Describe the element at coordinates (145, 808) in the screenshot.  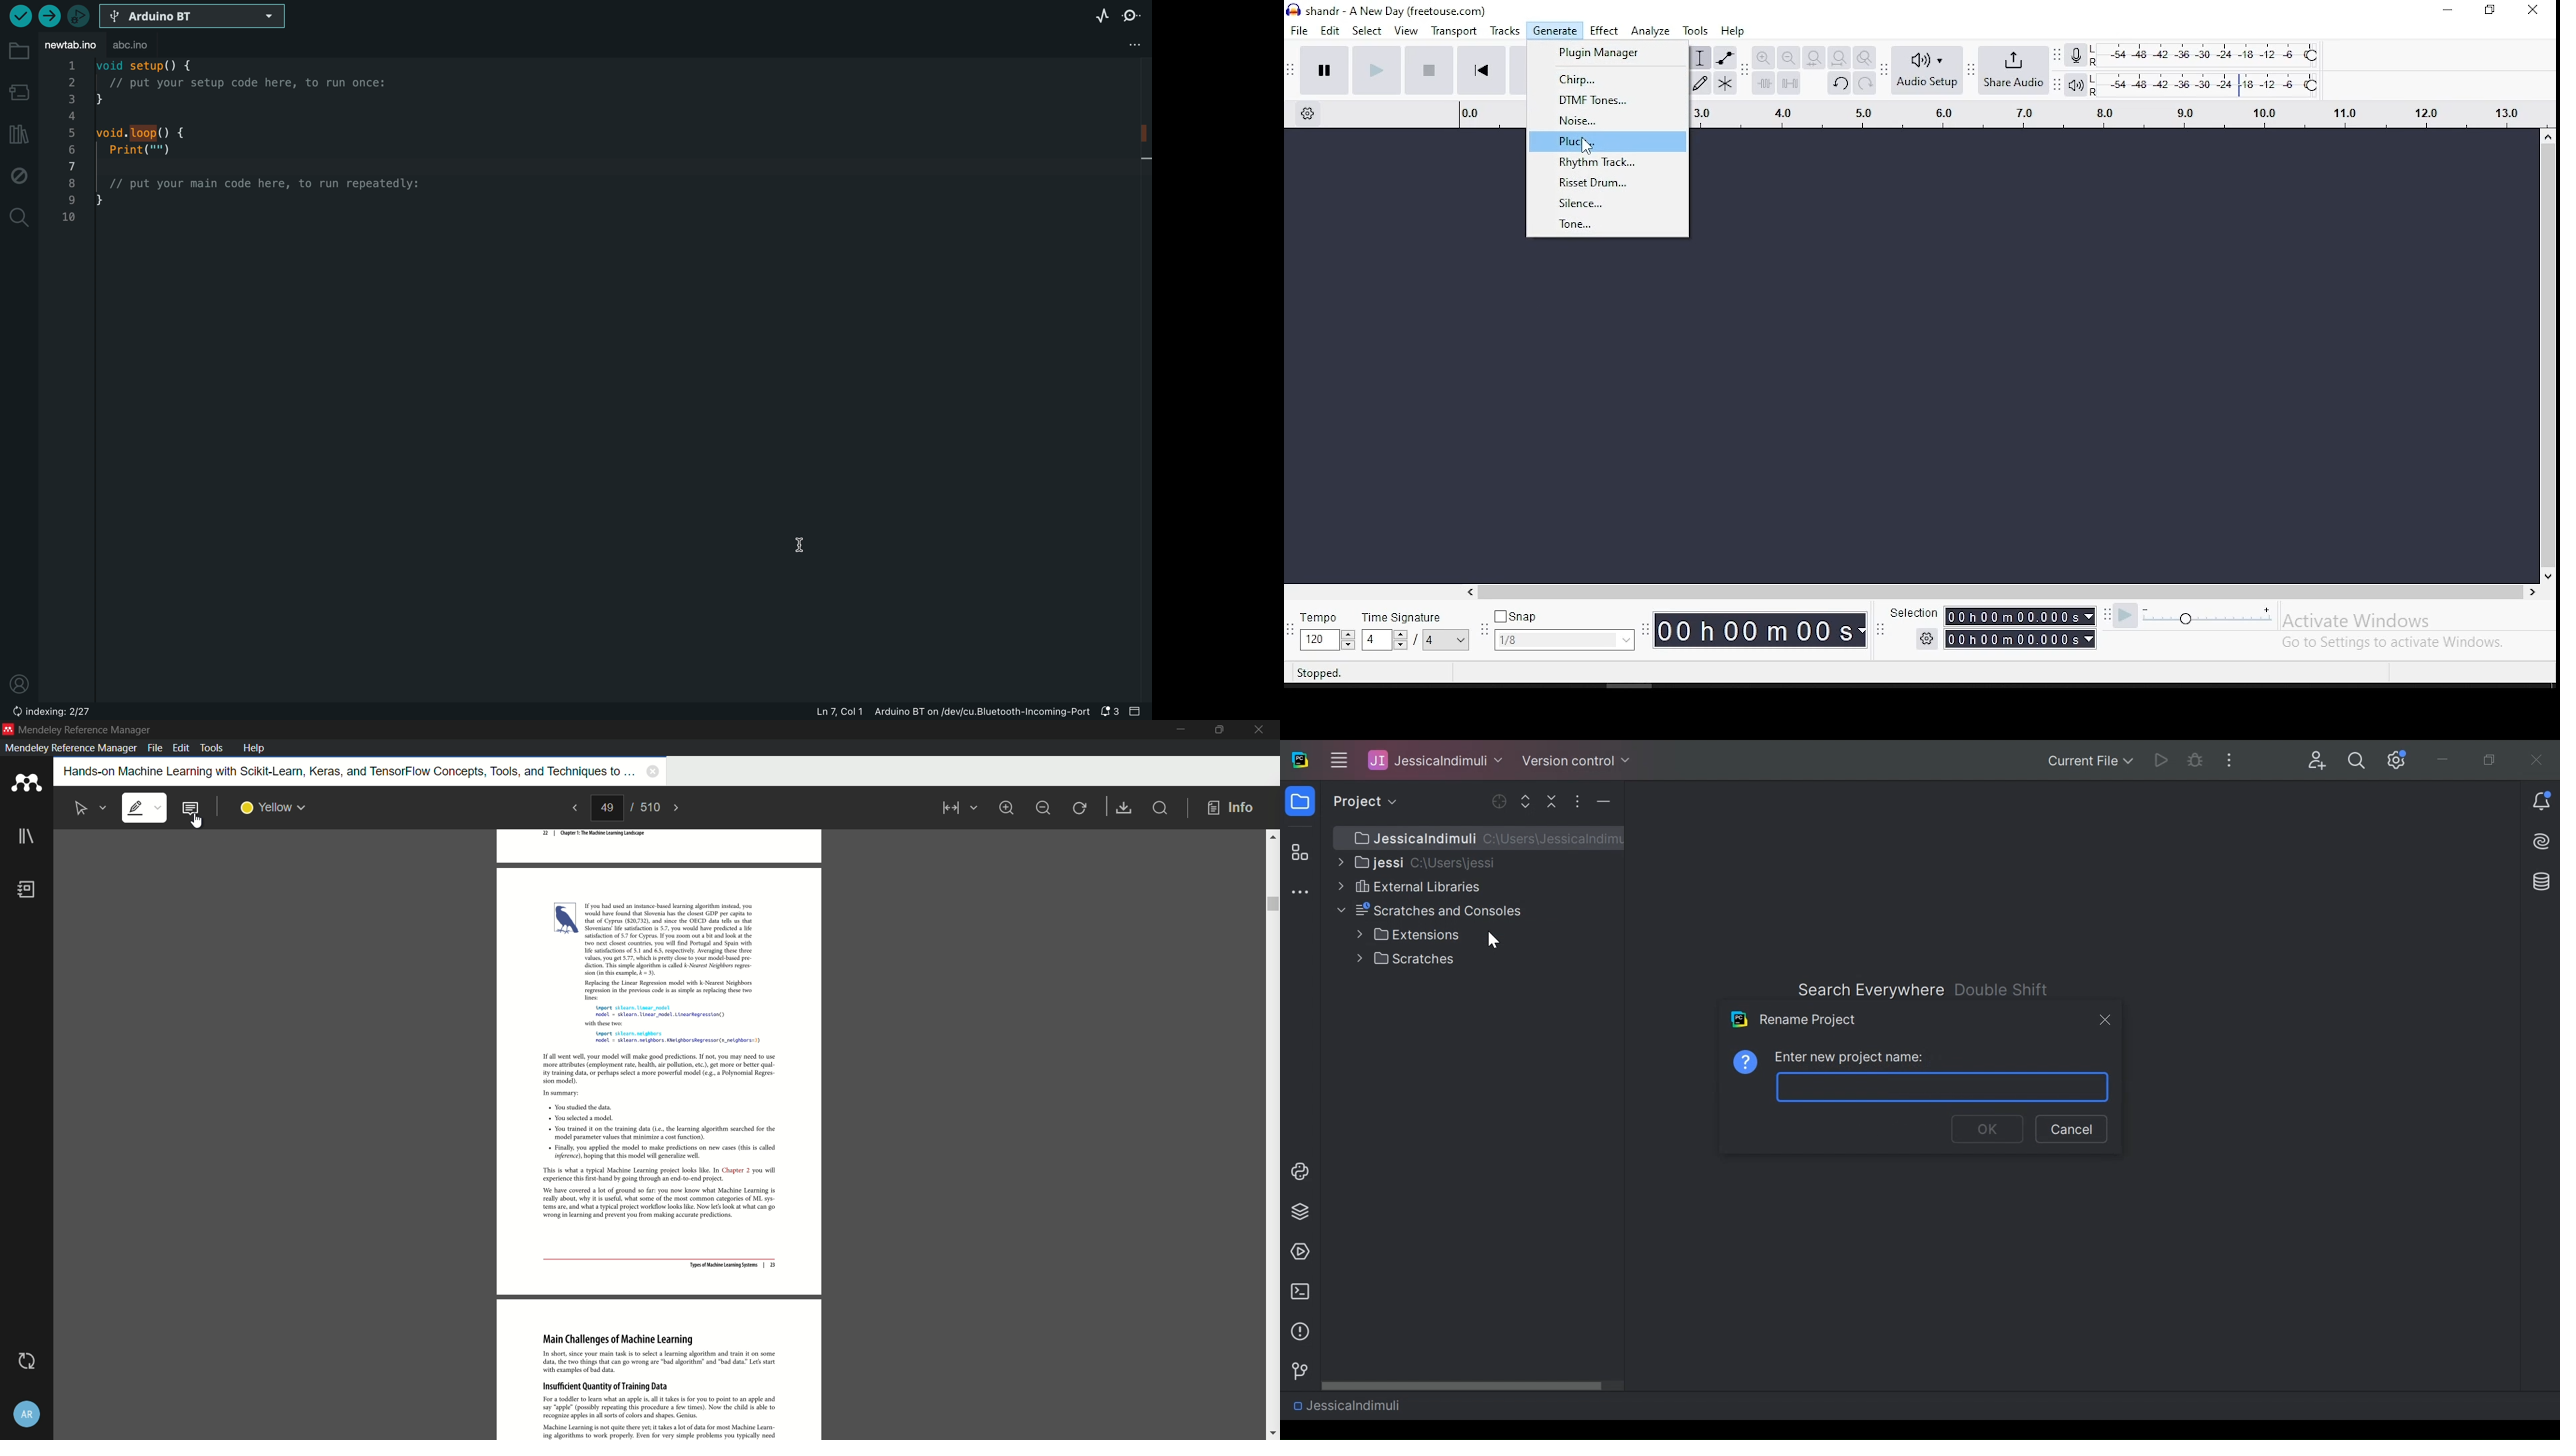
I see `highlight text` at that location.